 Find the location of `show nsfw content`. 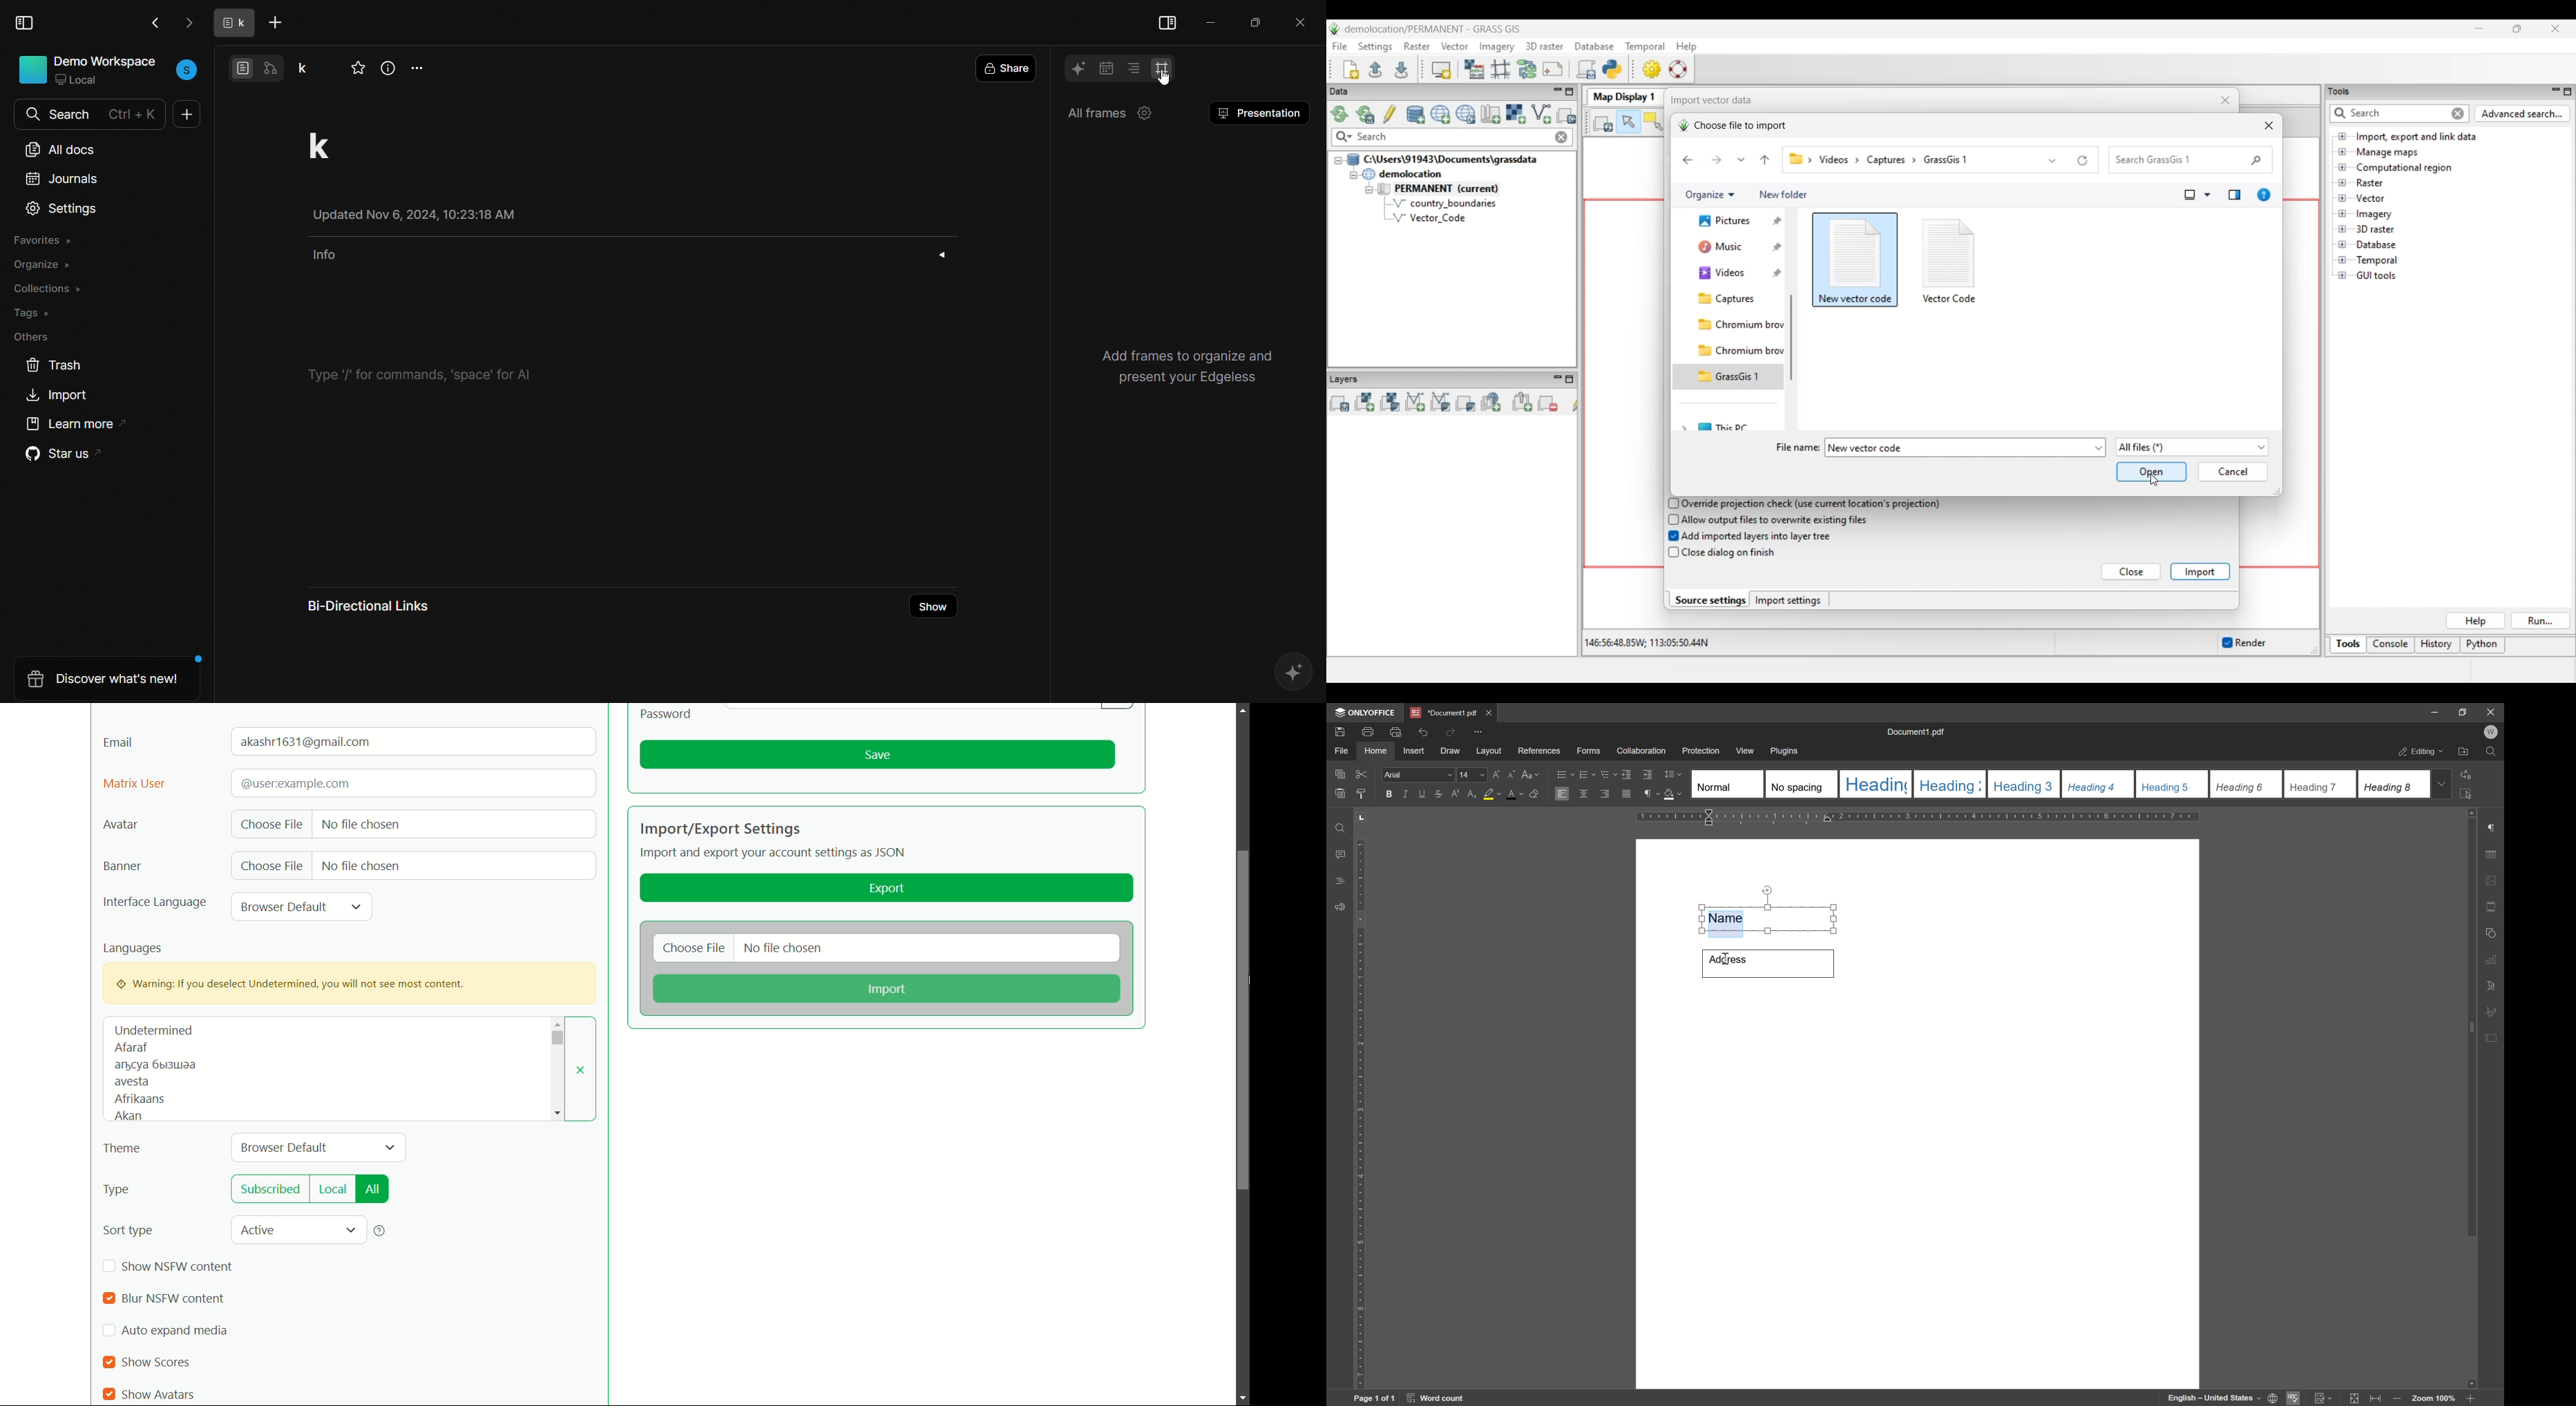

show nsfw content is located at coordinates (178, 1267).